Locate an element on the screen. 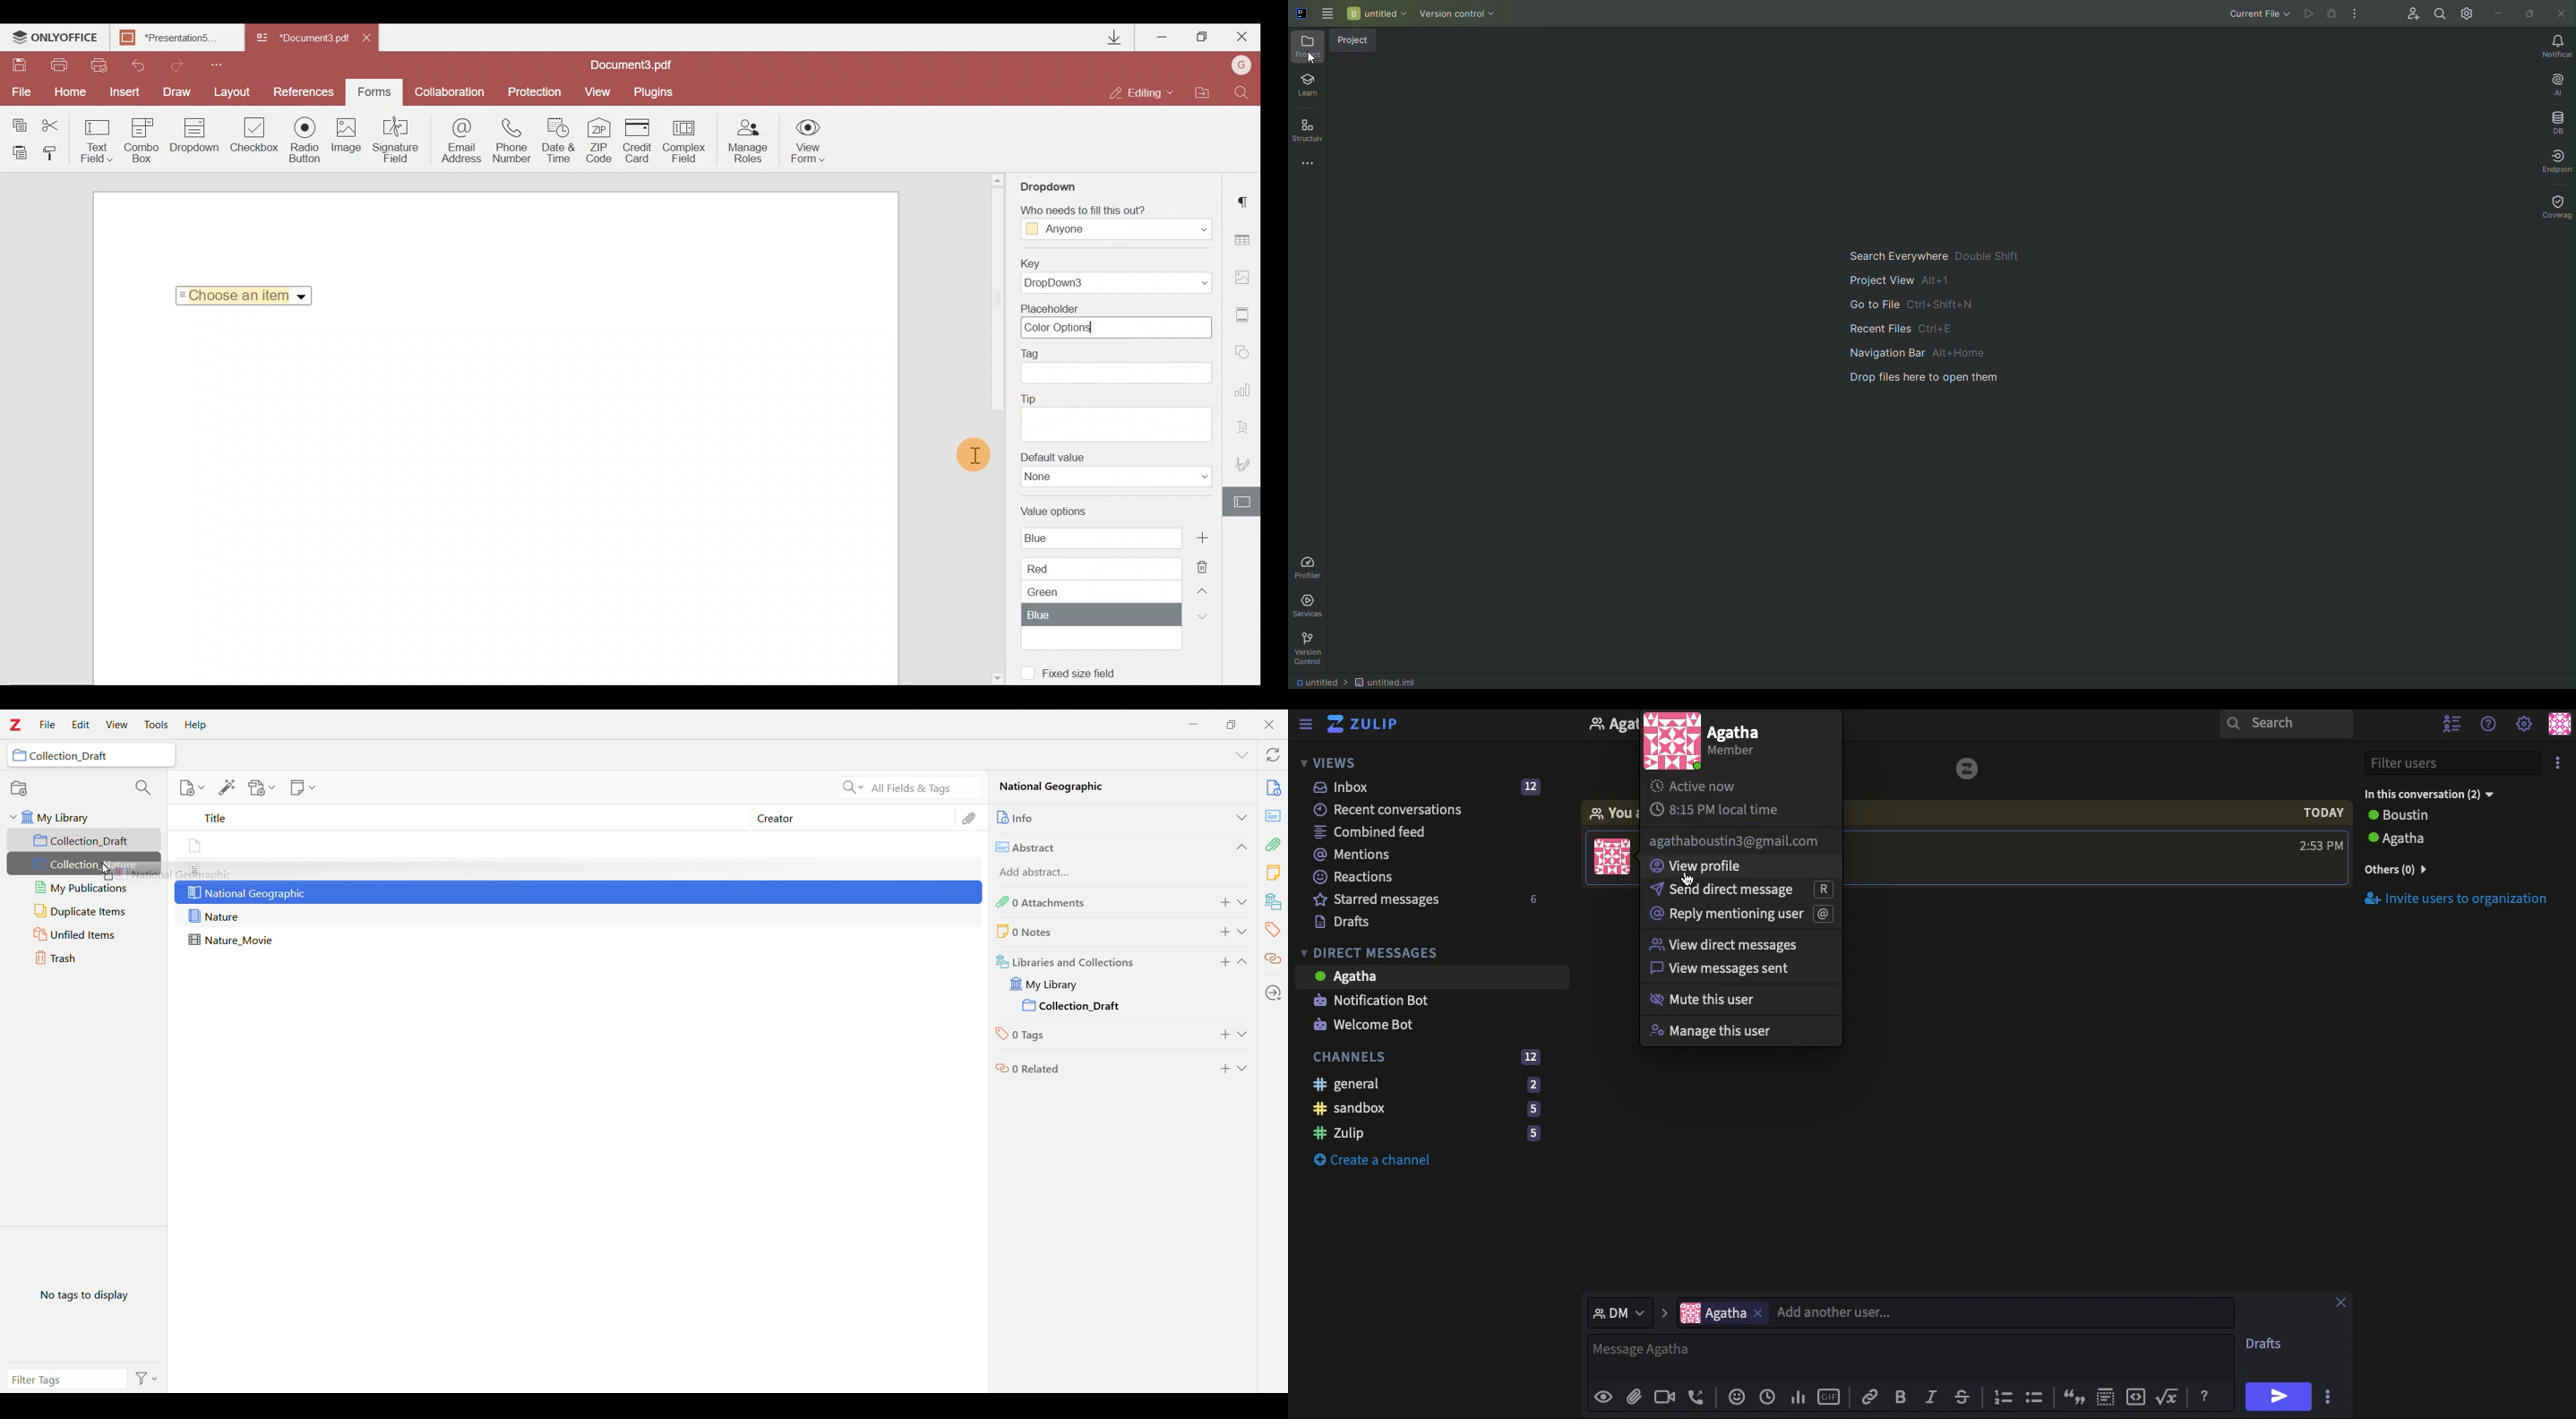  Create a channel is located at coordinates (1378, 1159).